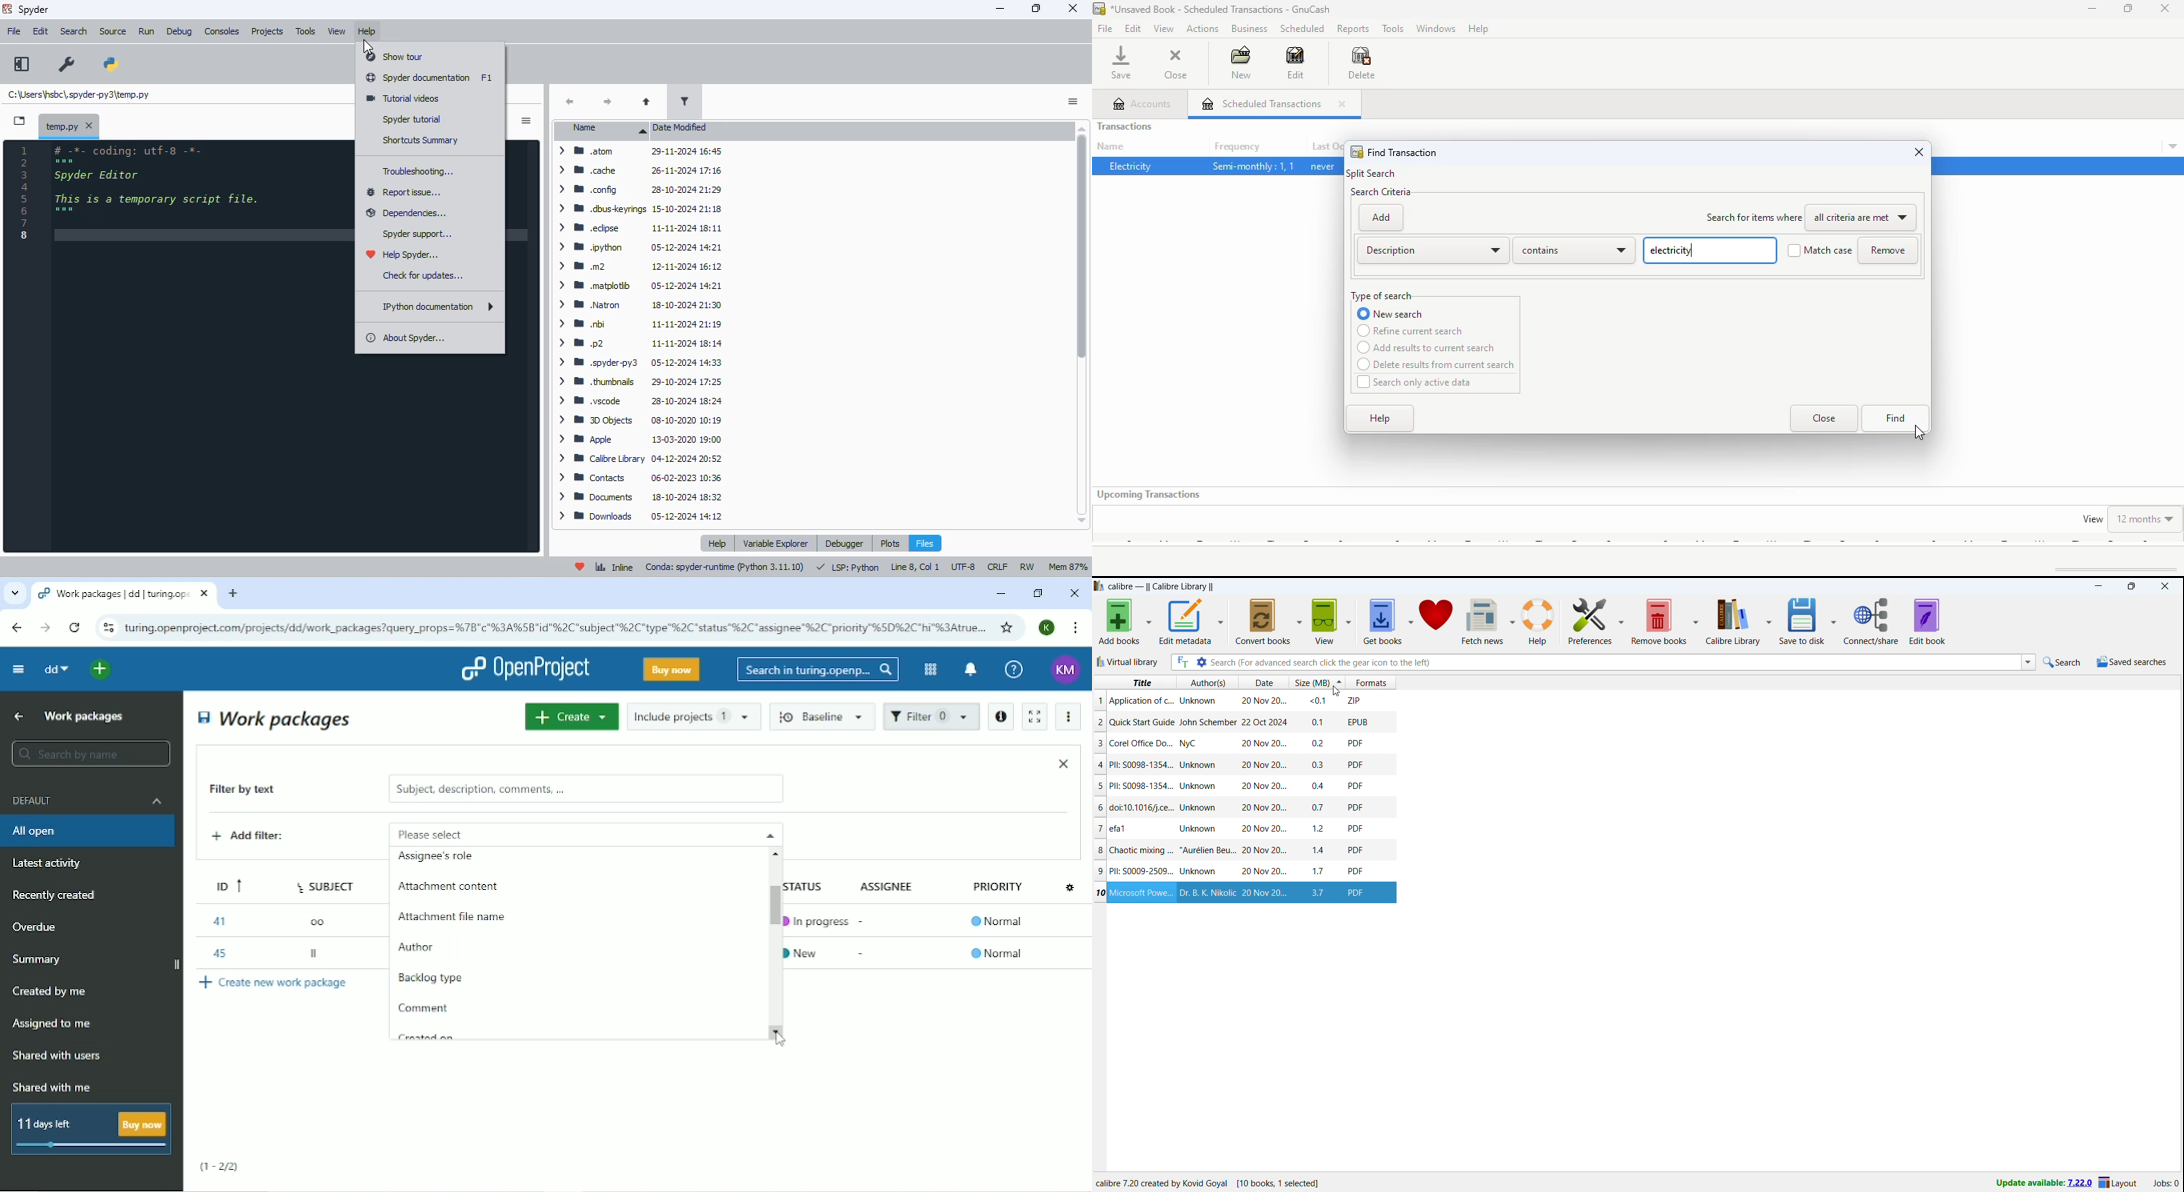 The height and width of the screenshot is (1204, 2184). Describe the element at coordinates (2173, 147) in the screenshot. I see `transaction details` at that location.